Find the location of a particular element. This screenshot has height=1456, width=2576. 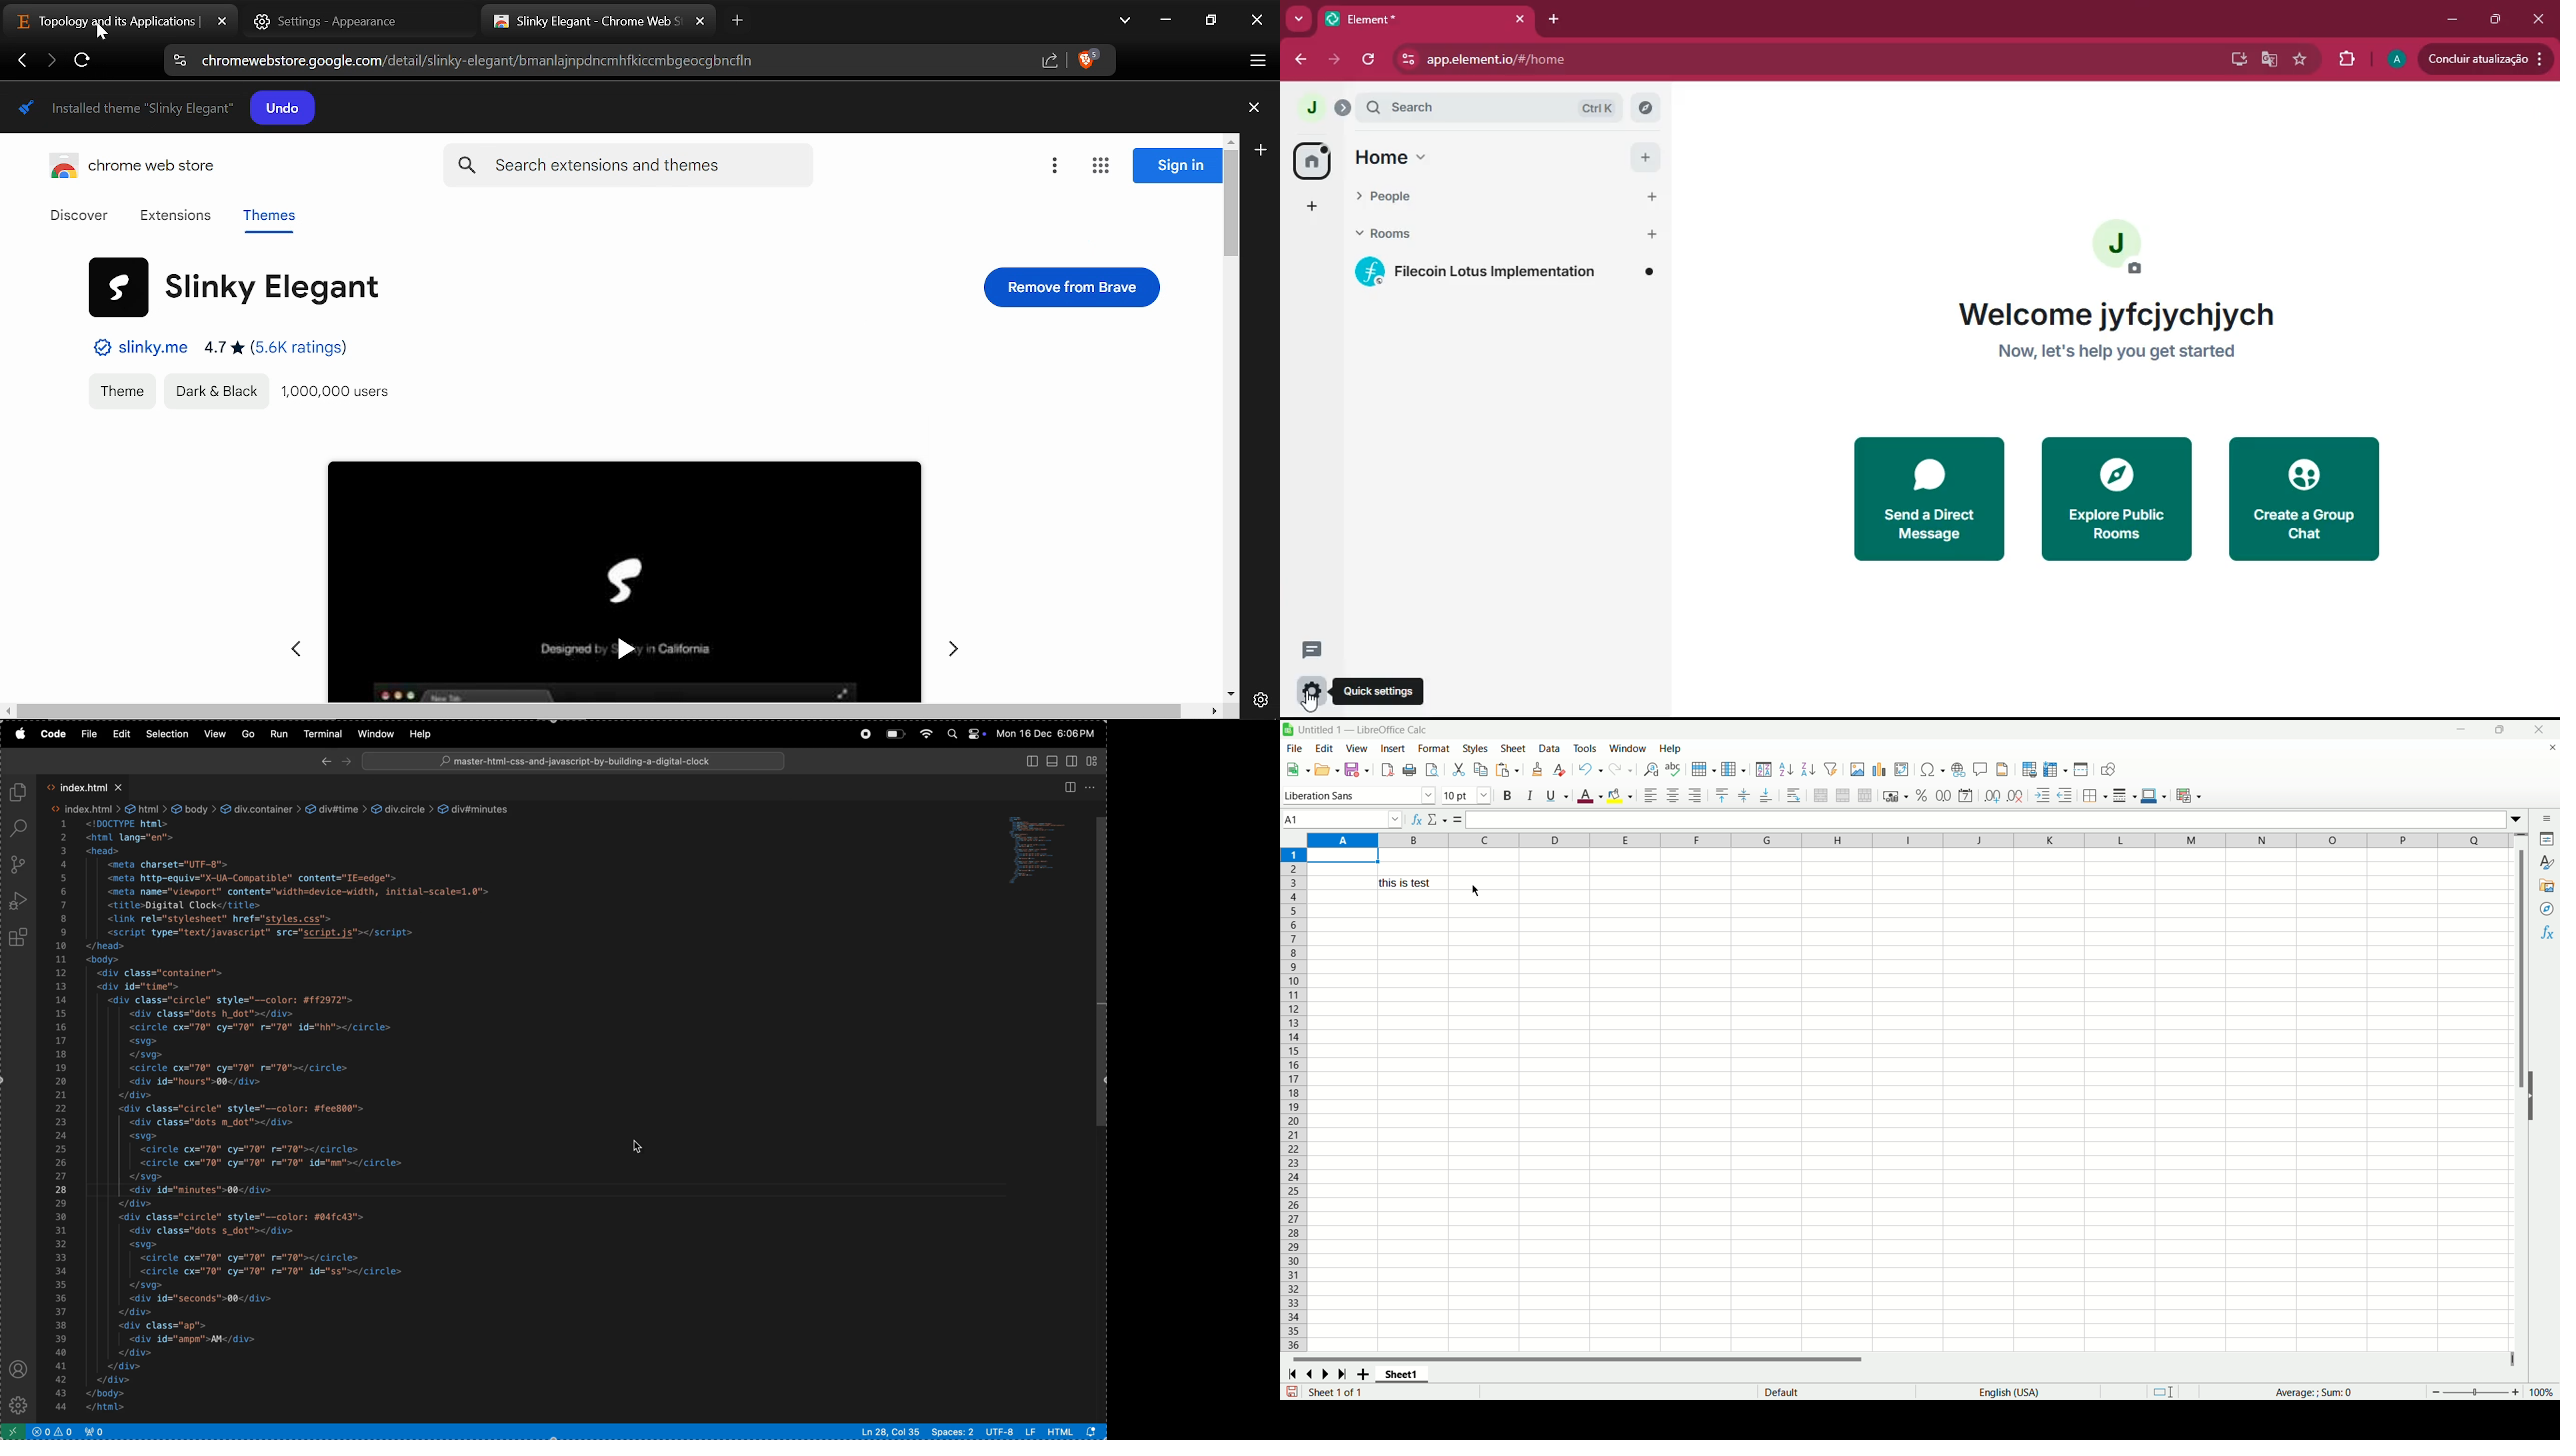

copy is located at coordinates (1479, 771).